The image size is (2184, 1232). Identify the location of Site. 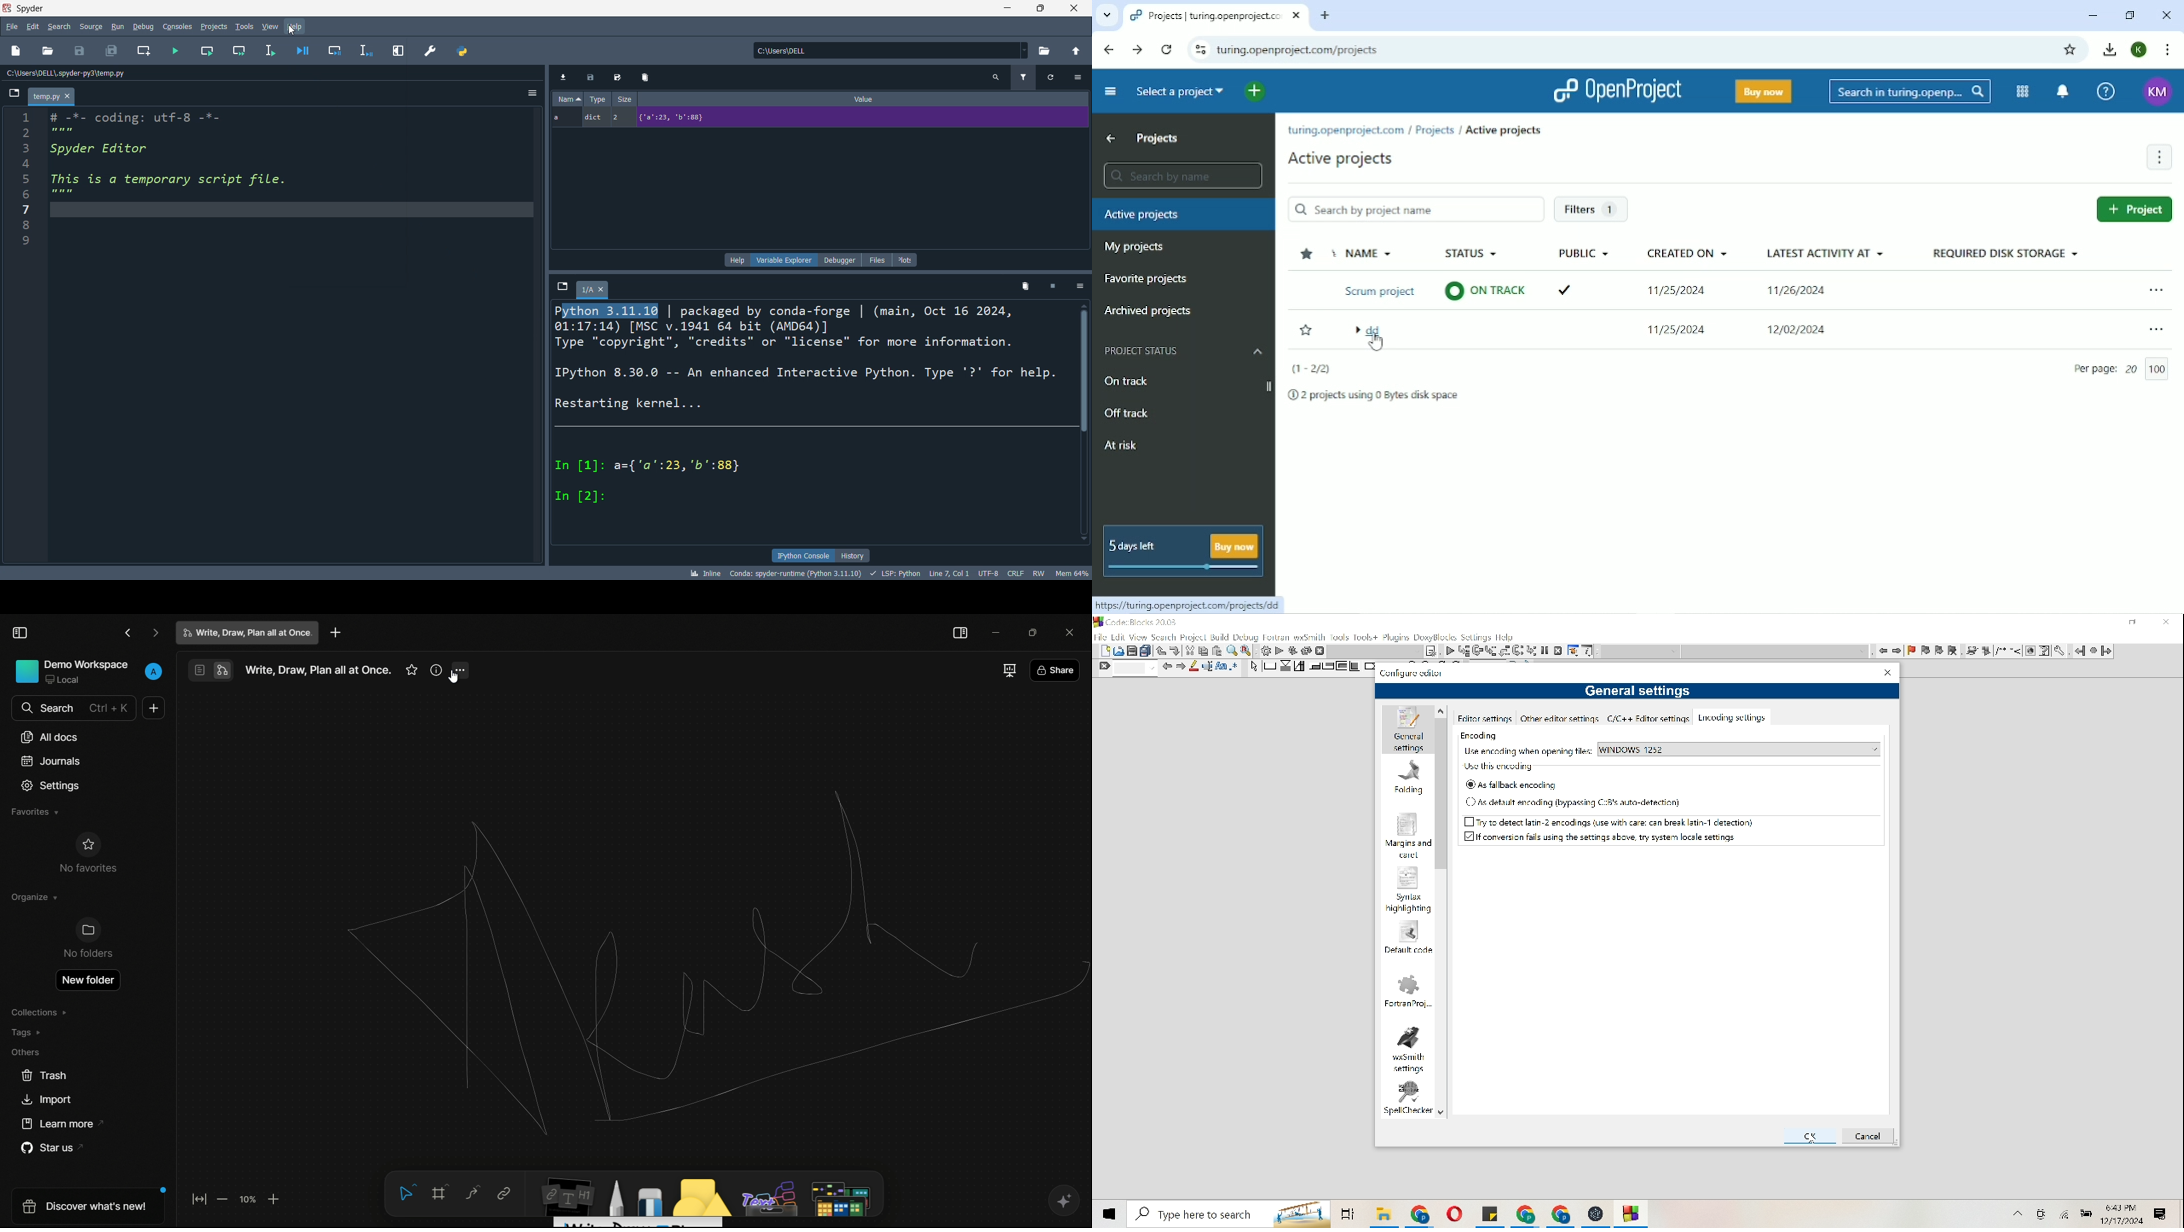
(1303, 50).